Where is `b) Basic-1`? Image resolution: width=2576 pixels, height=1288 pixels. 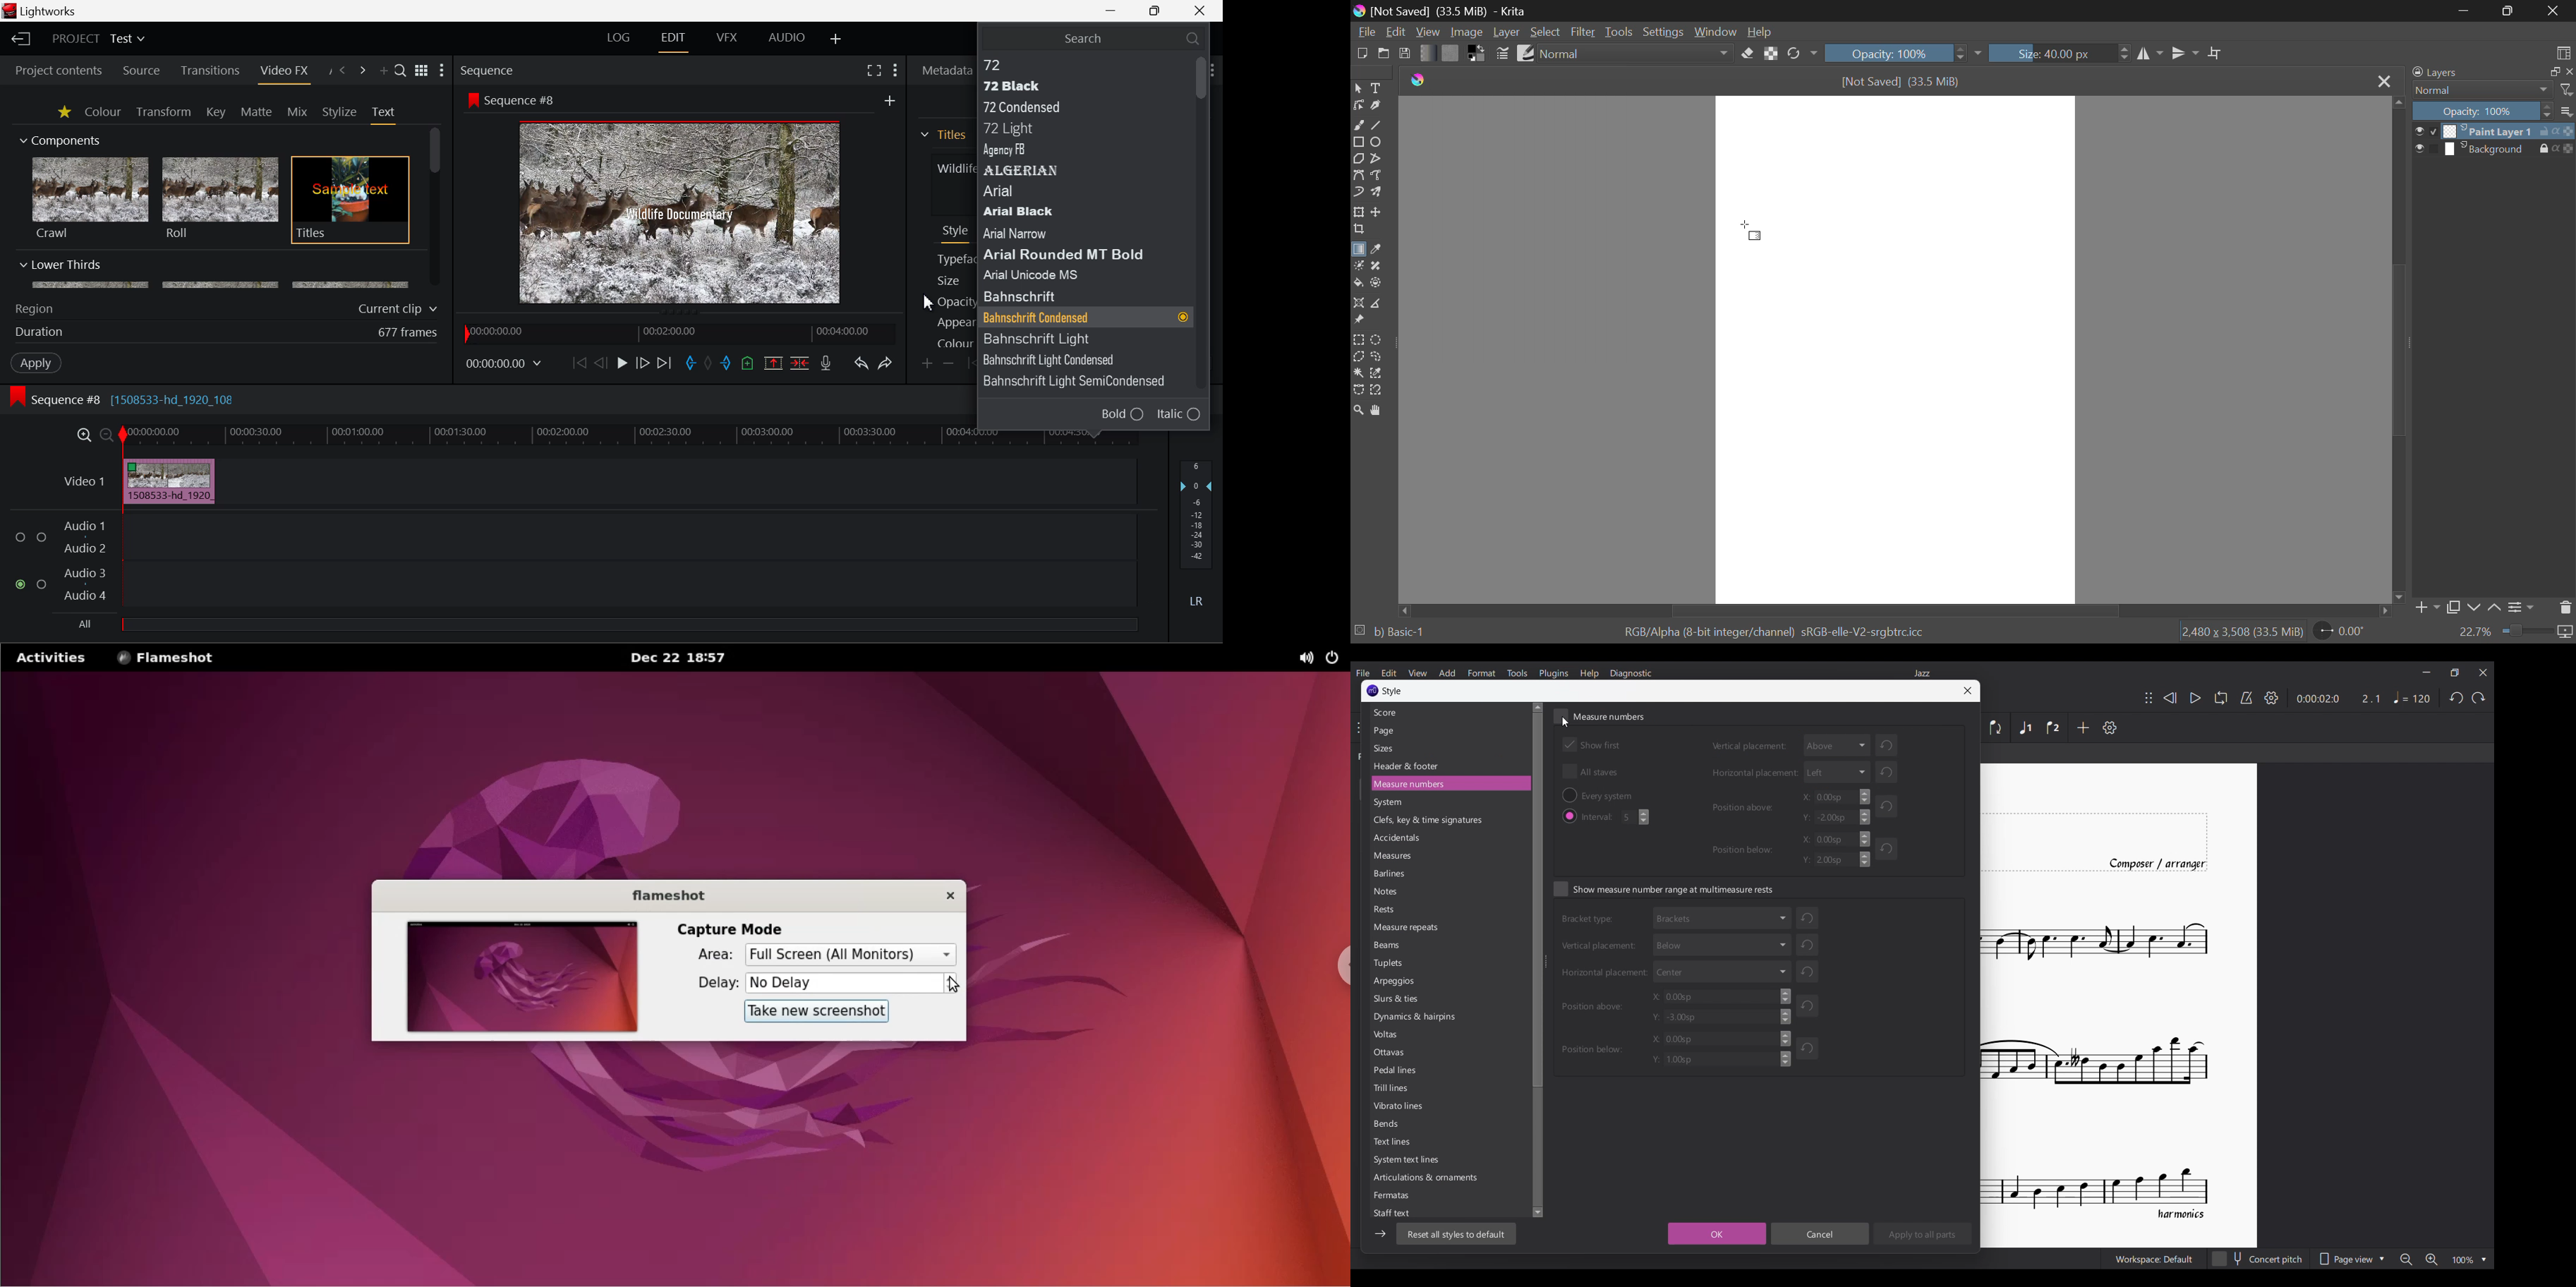
b) Basic-1 is located at coordinates (1390, 633).